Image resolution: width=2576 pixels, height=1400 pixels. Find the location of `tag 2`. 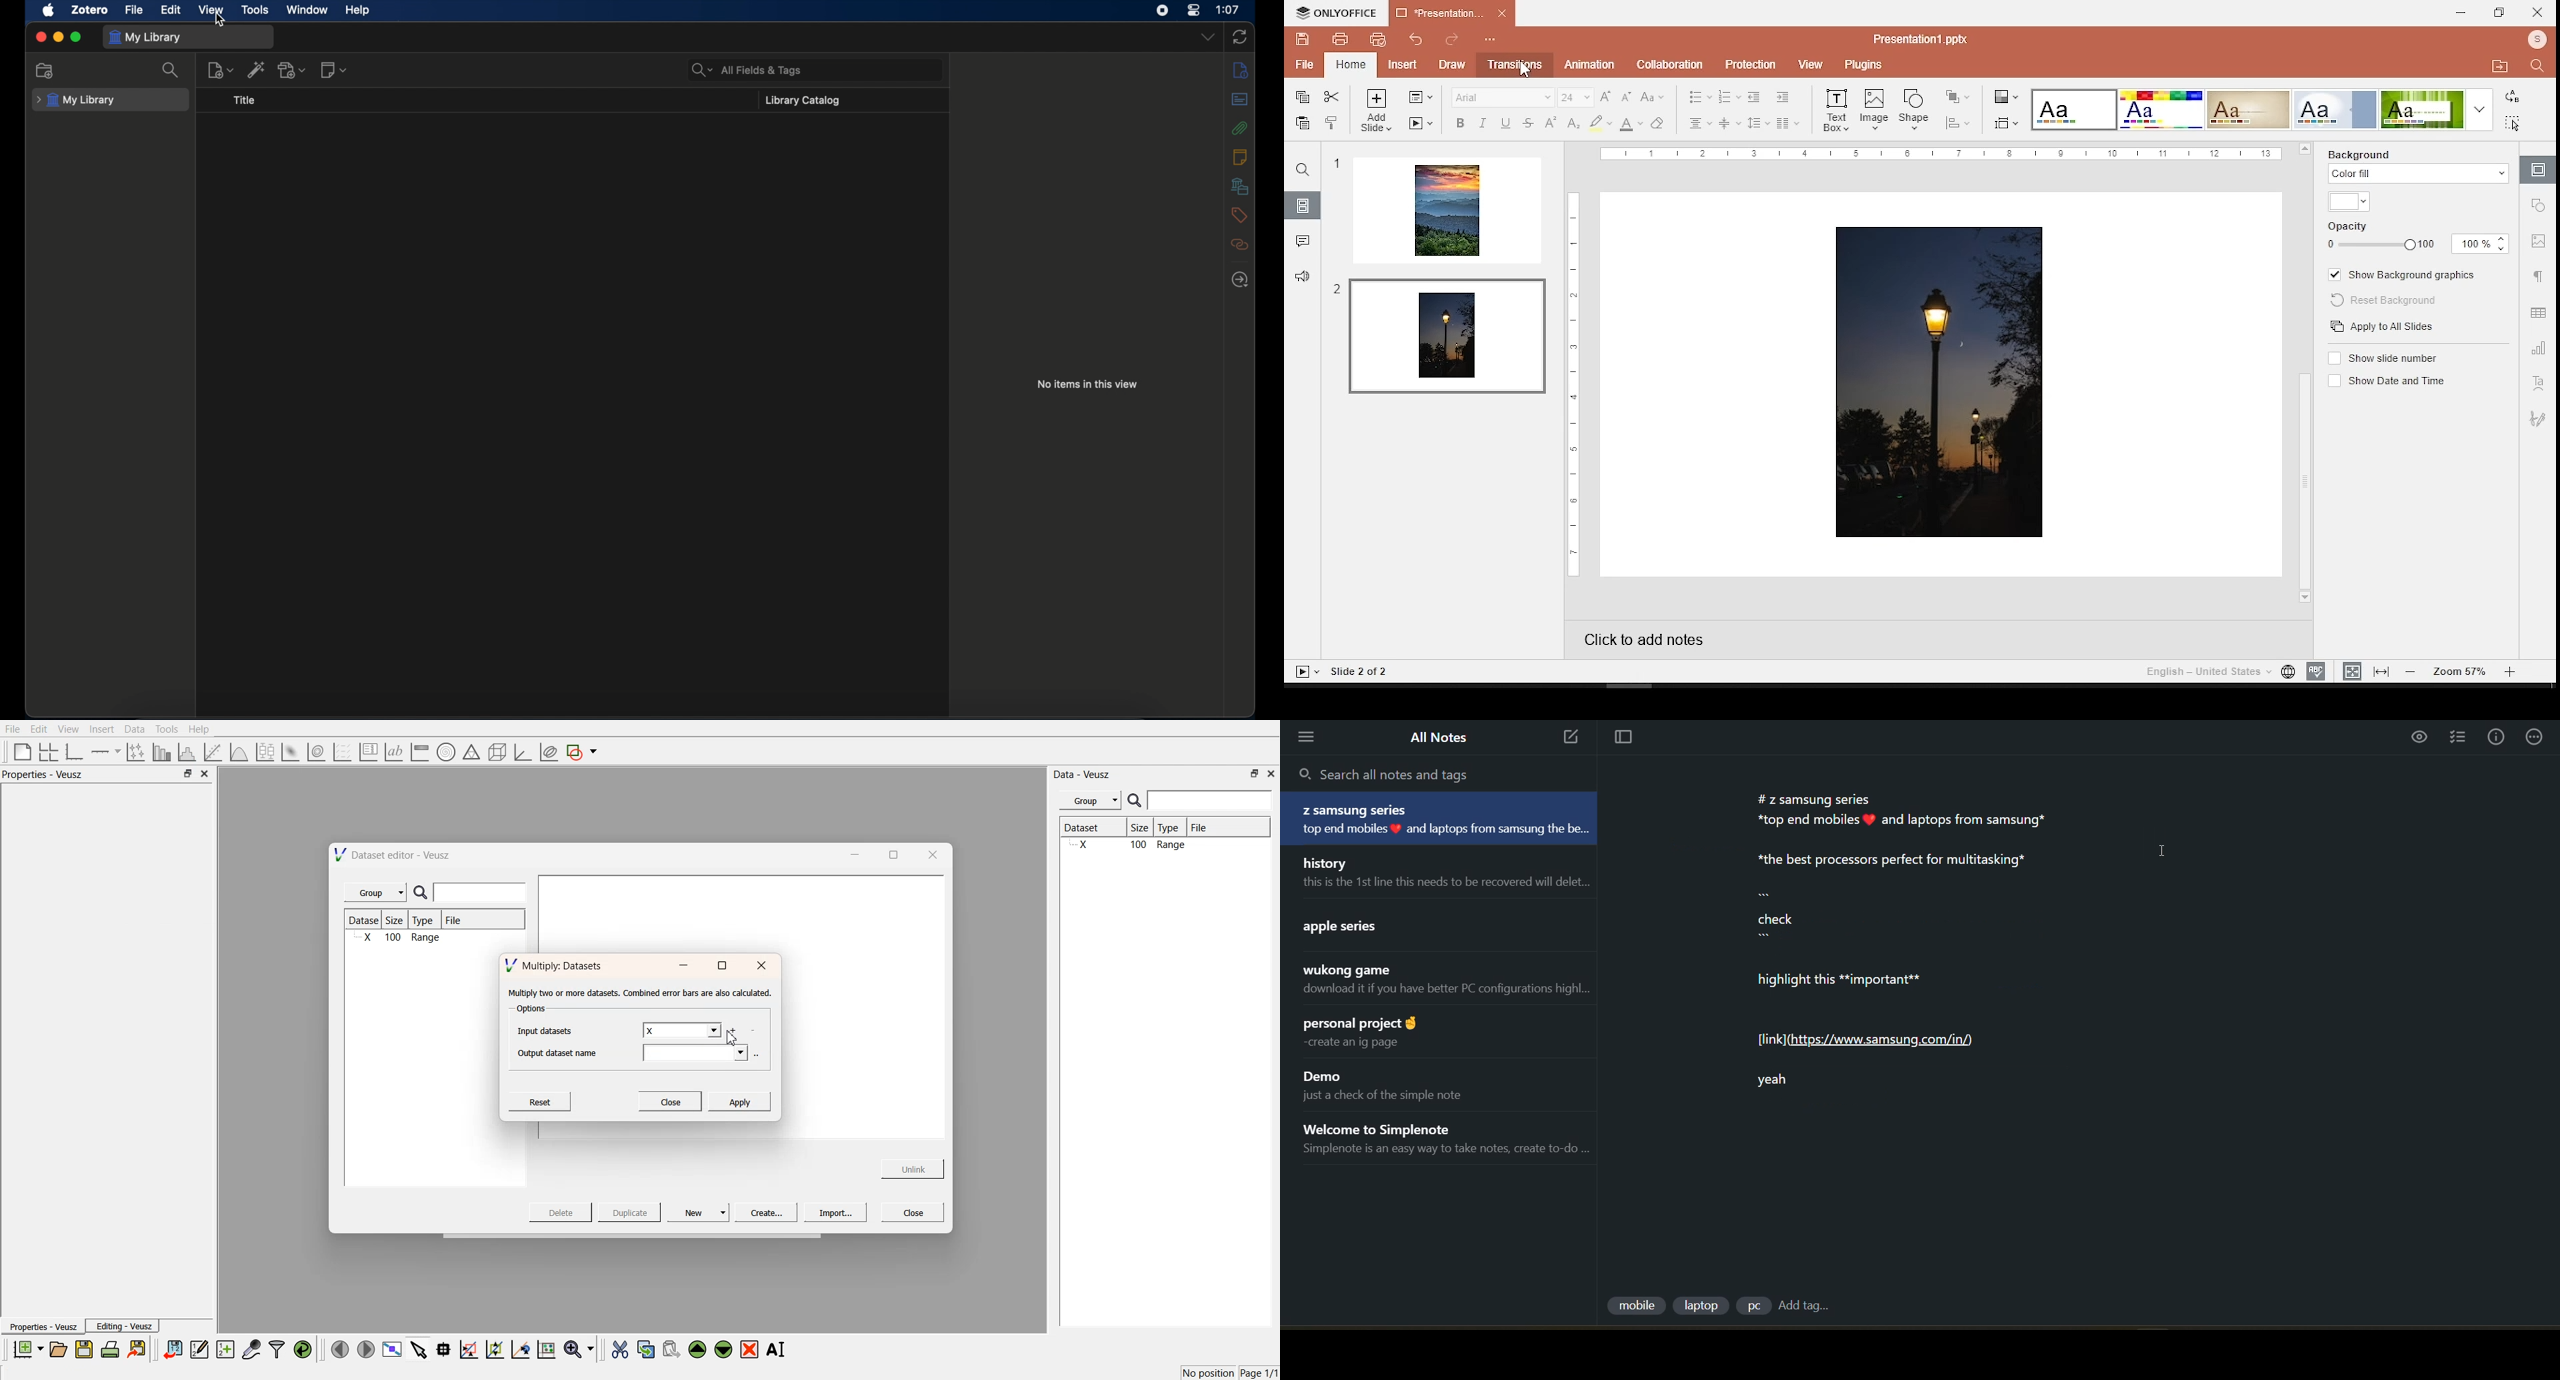

tag 2 is located at coordinates (1704, 1306).